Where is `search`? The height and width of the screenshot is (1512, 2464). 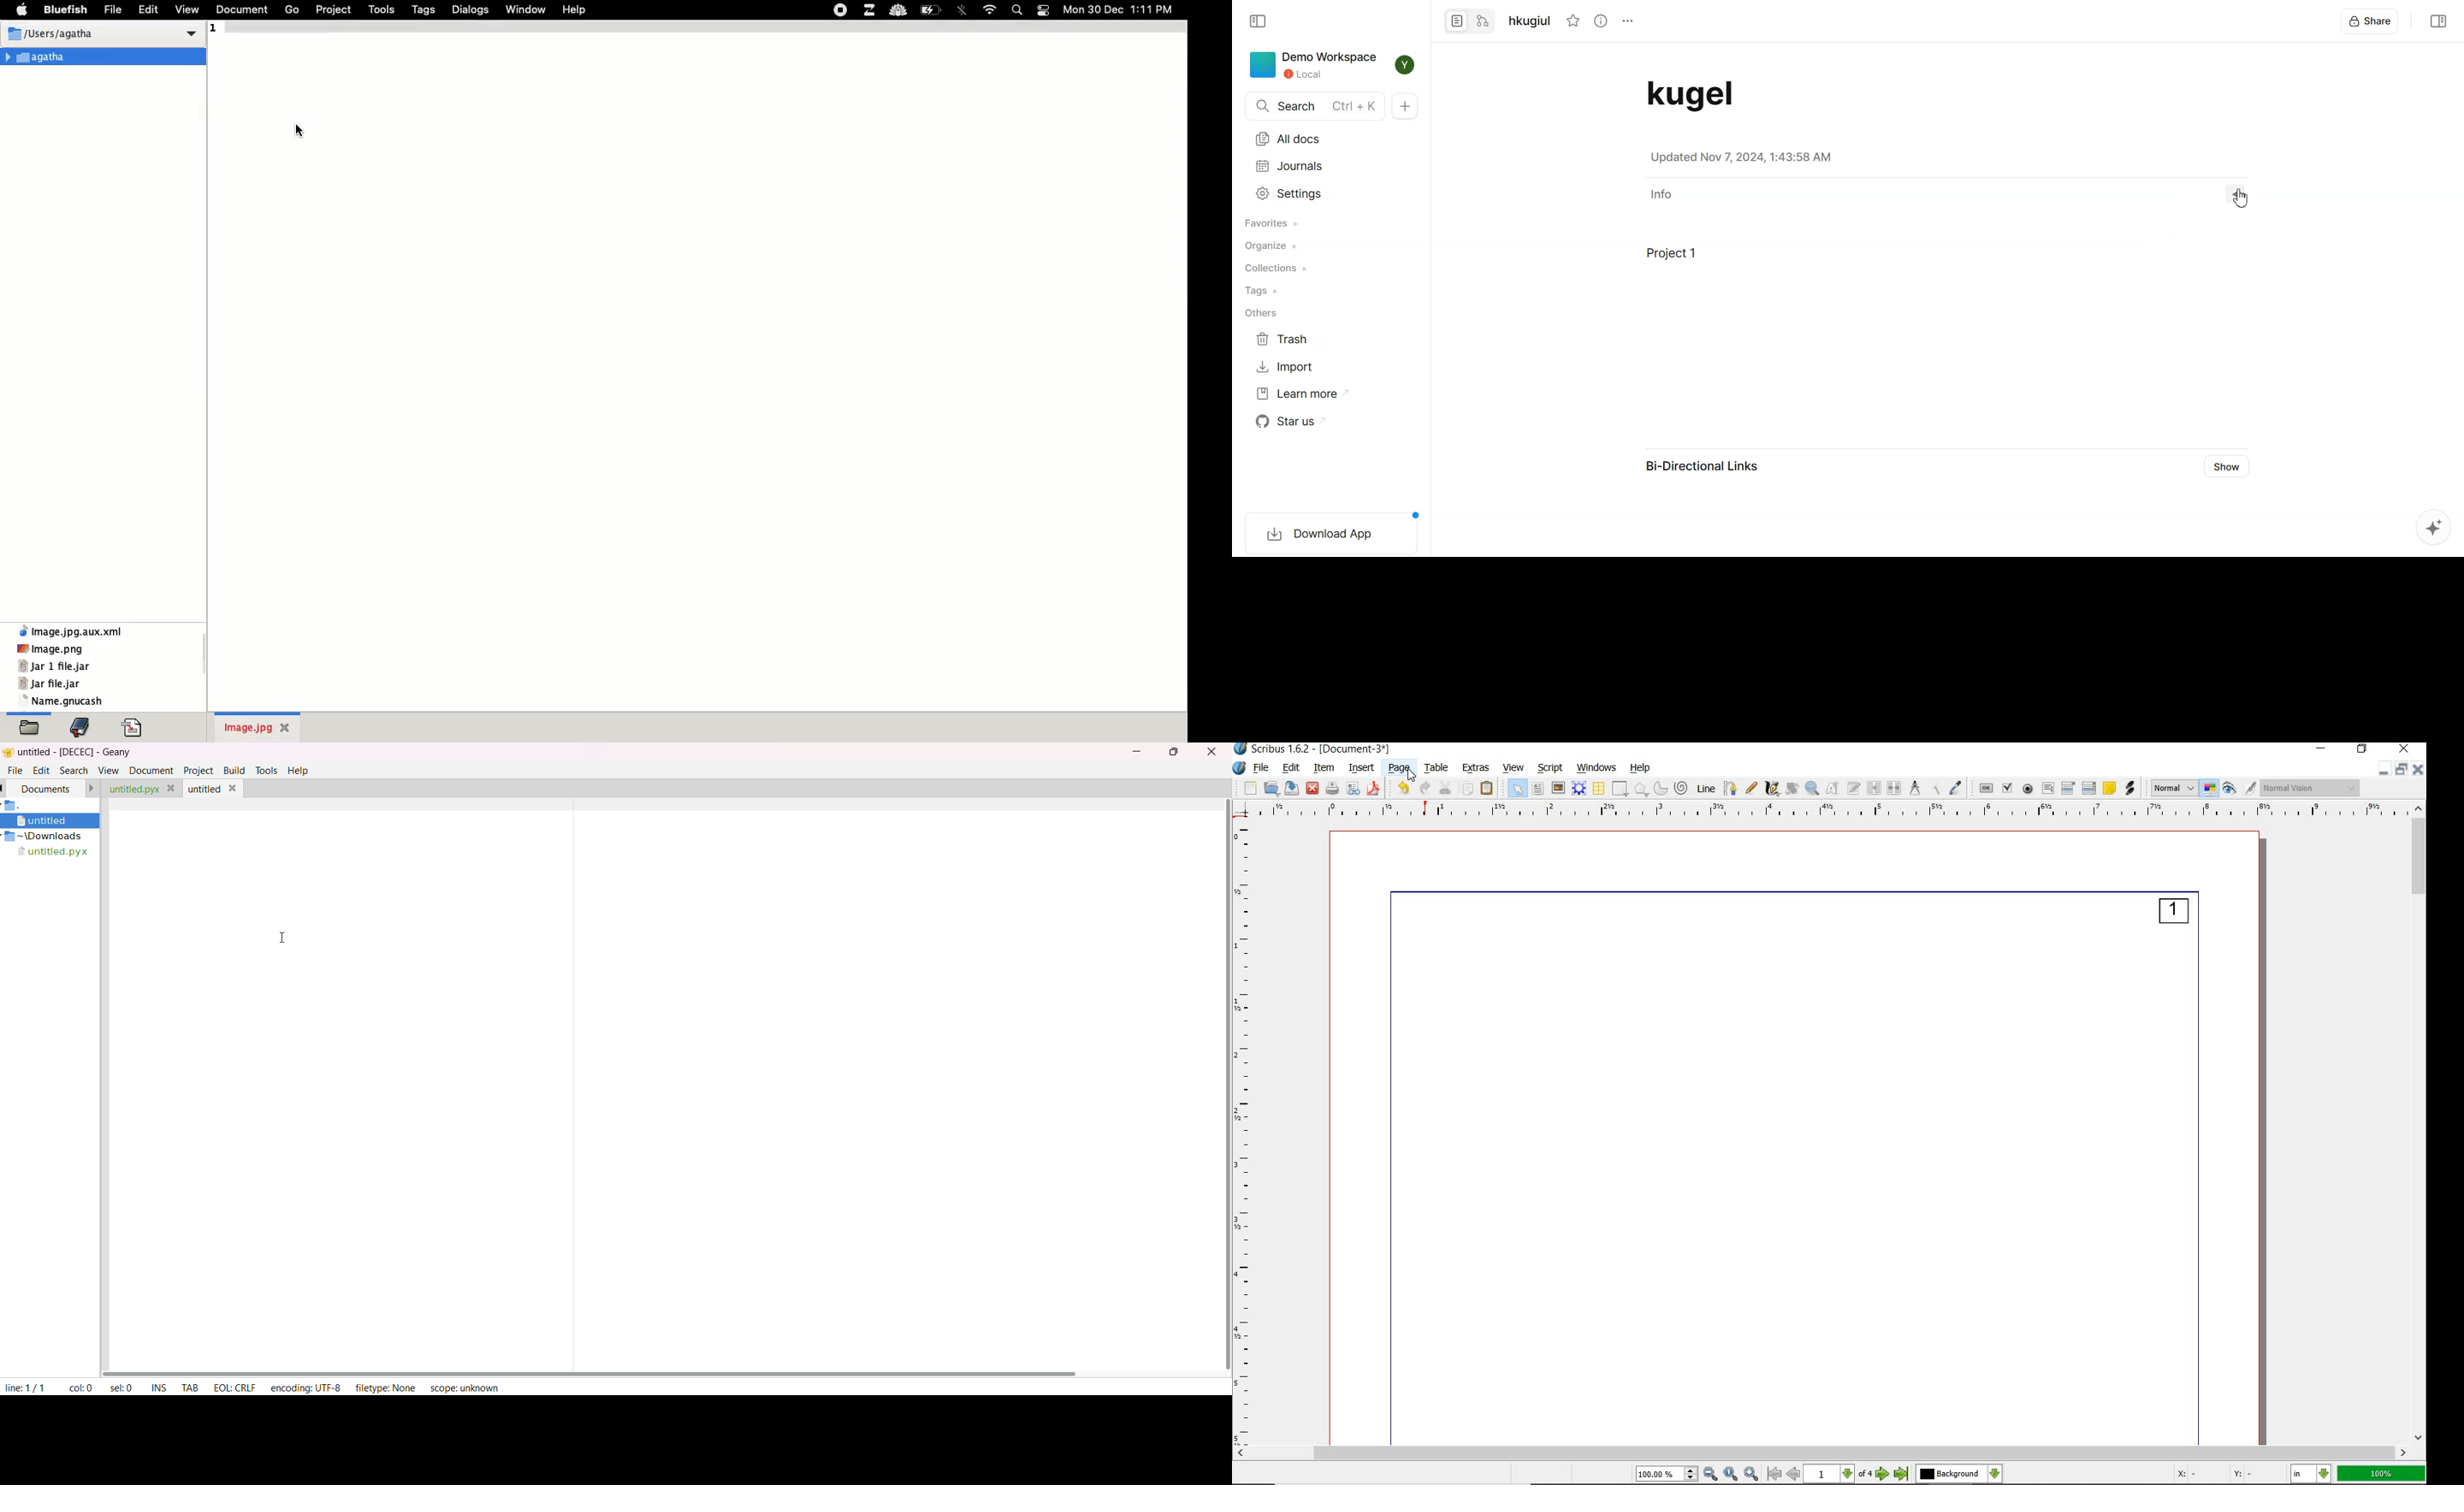 search is located at coordinates (74, 770).